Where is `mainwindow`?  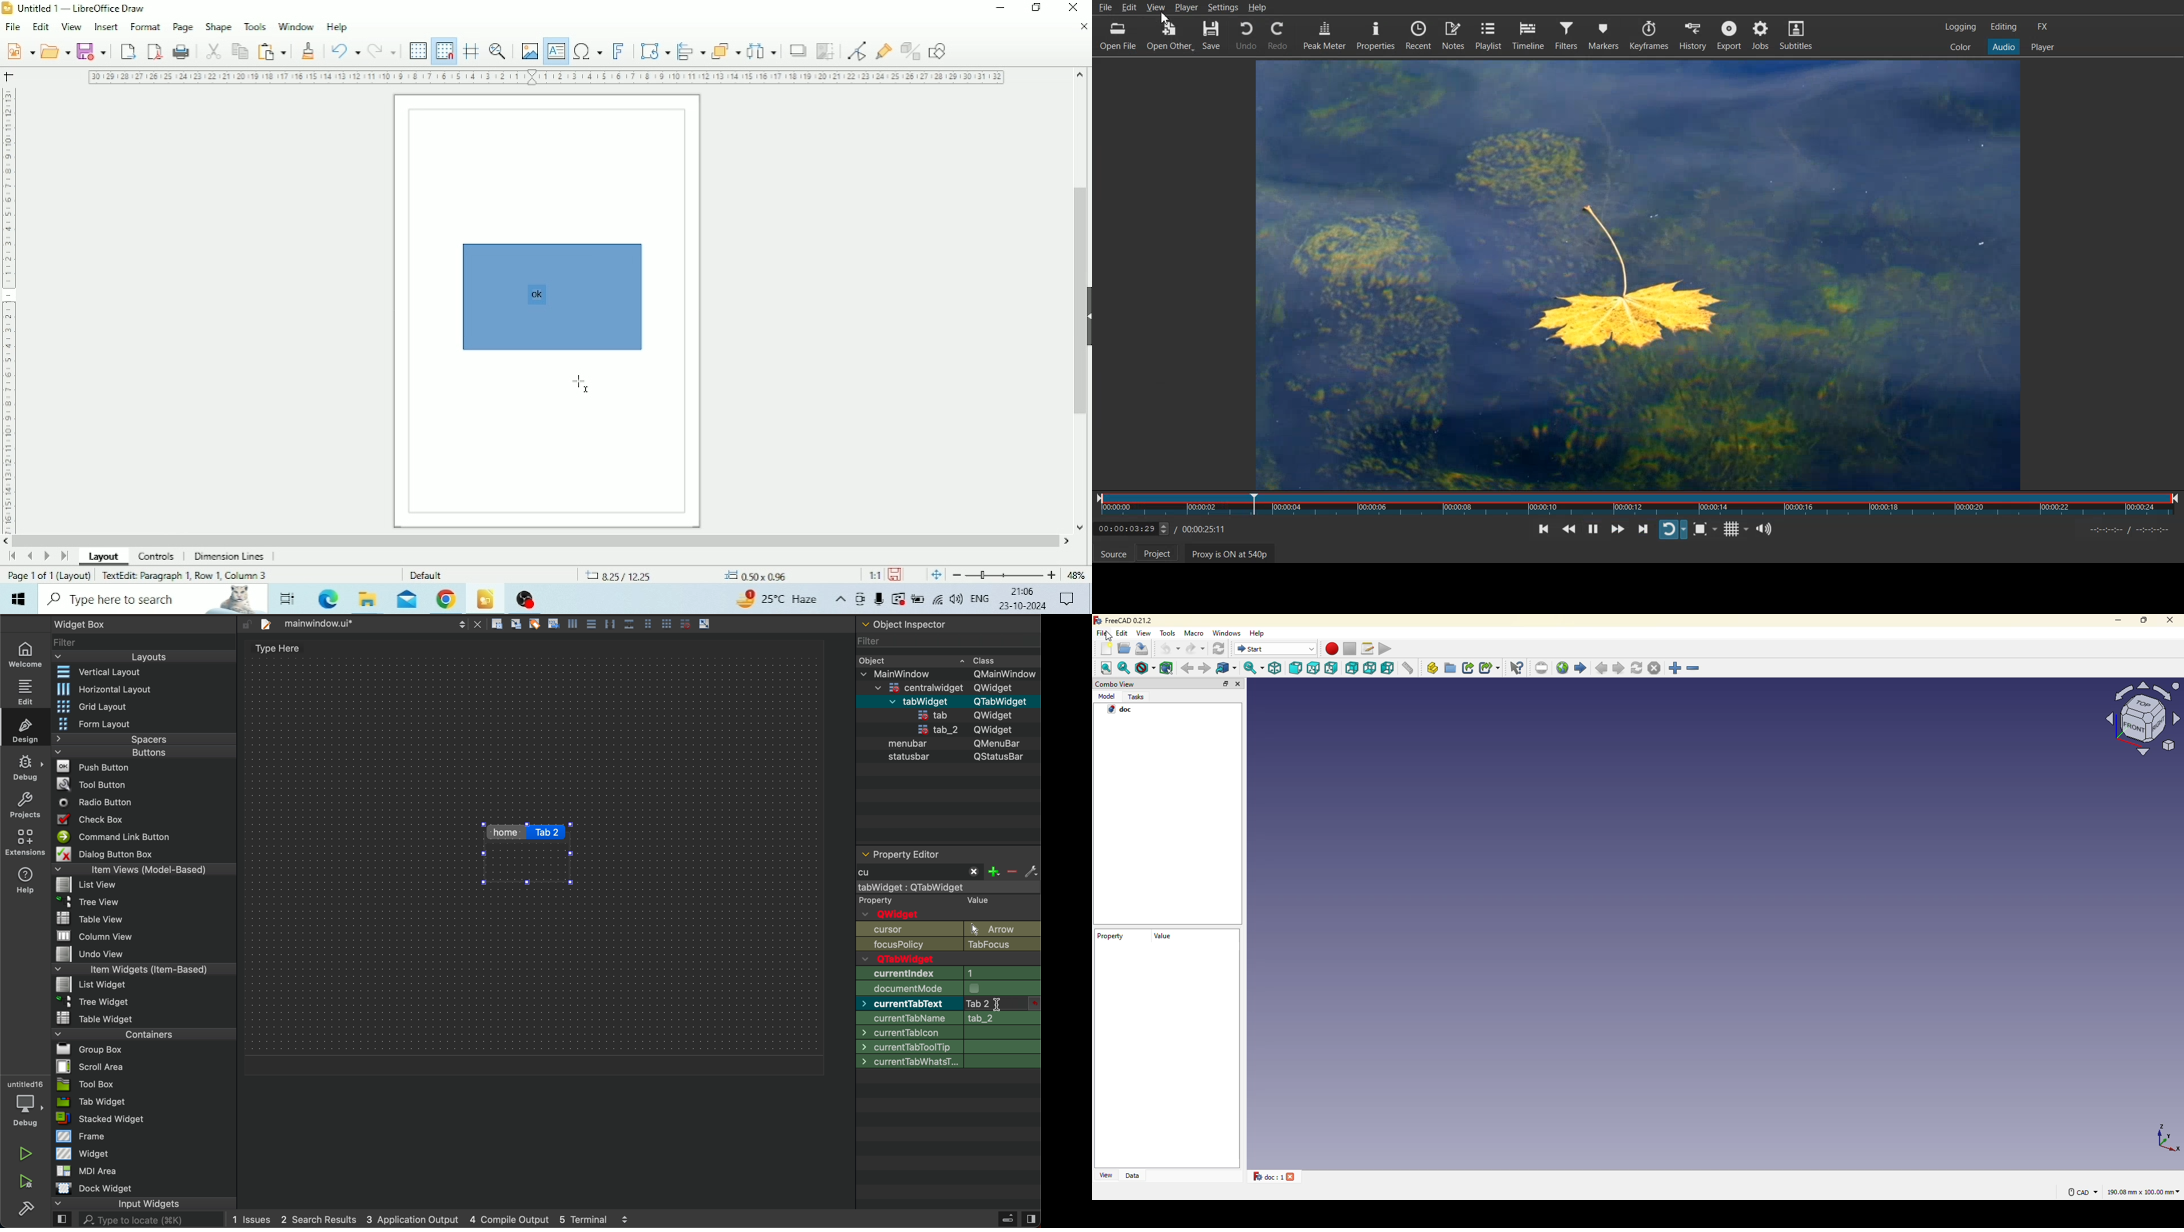 mainwindow is located at coordinates (950, 887).